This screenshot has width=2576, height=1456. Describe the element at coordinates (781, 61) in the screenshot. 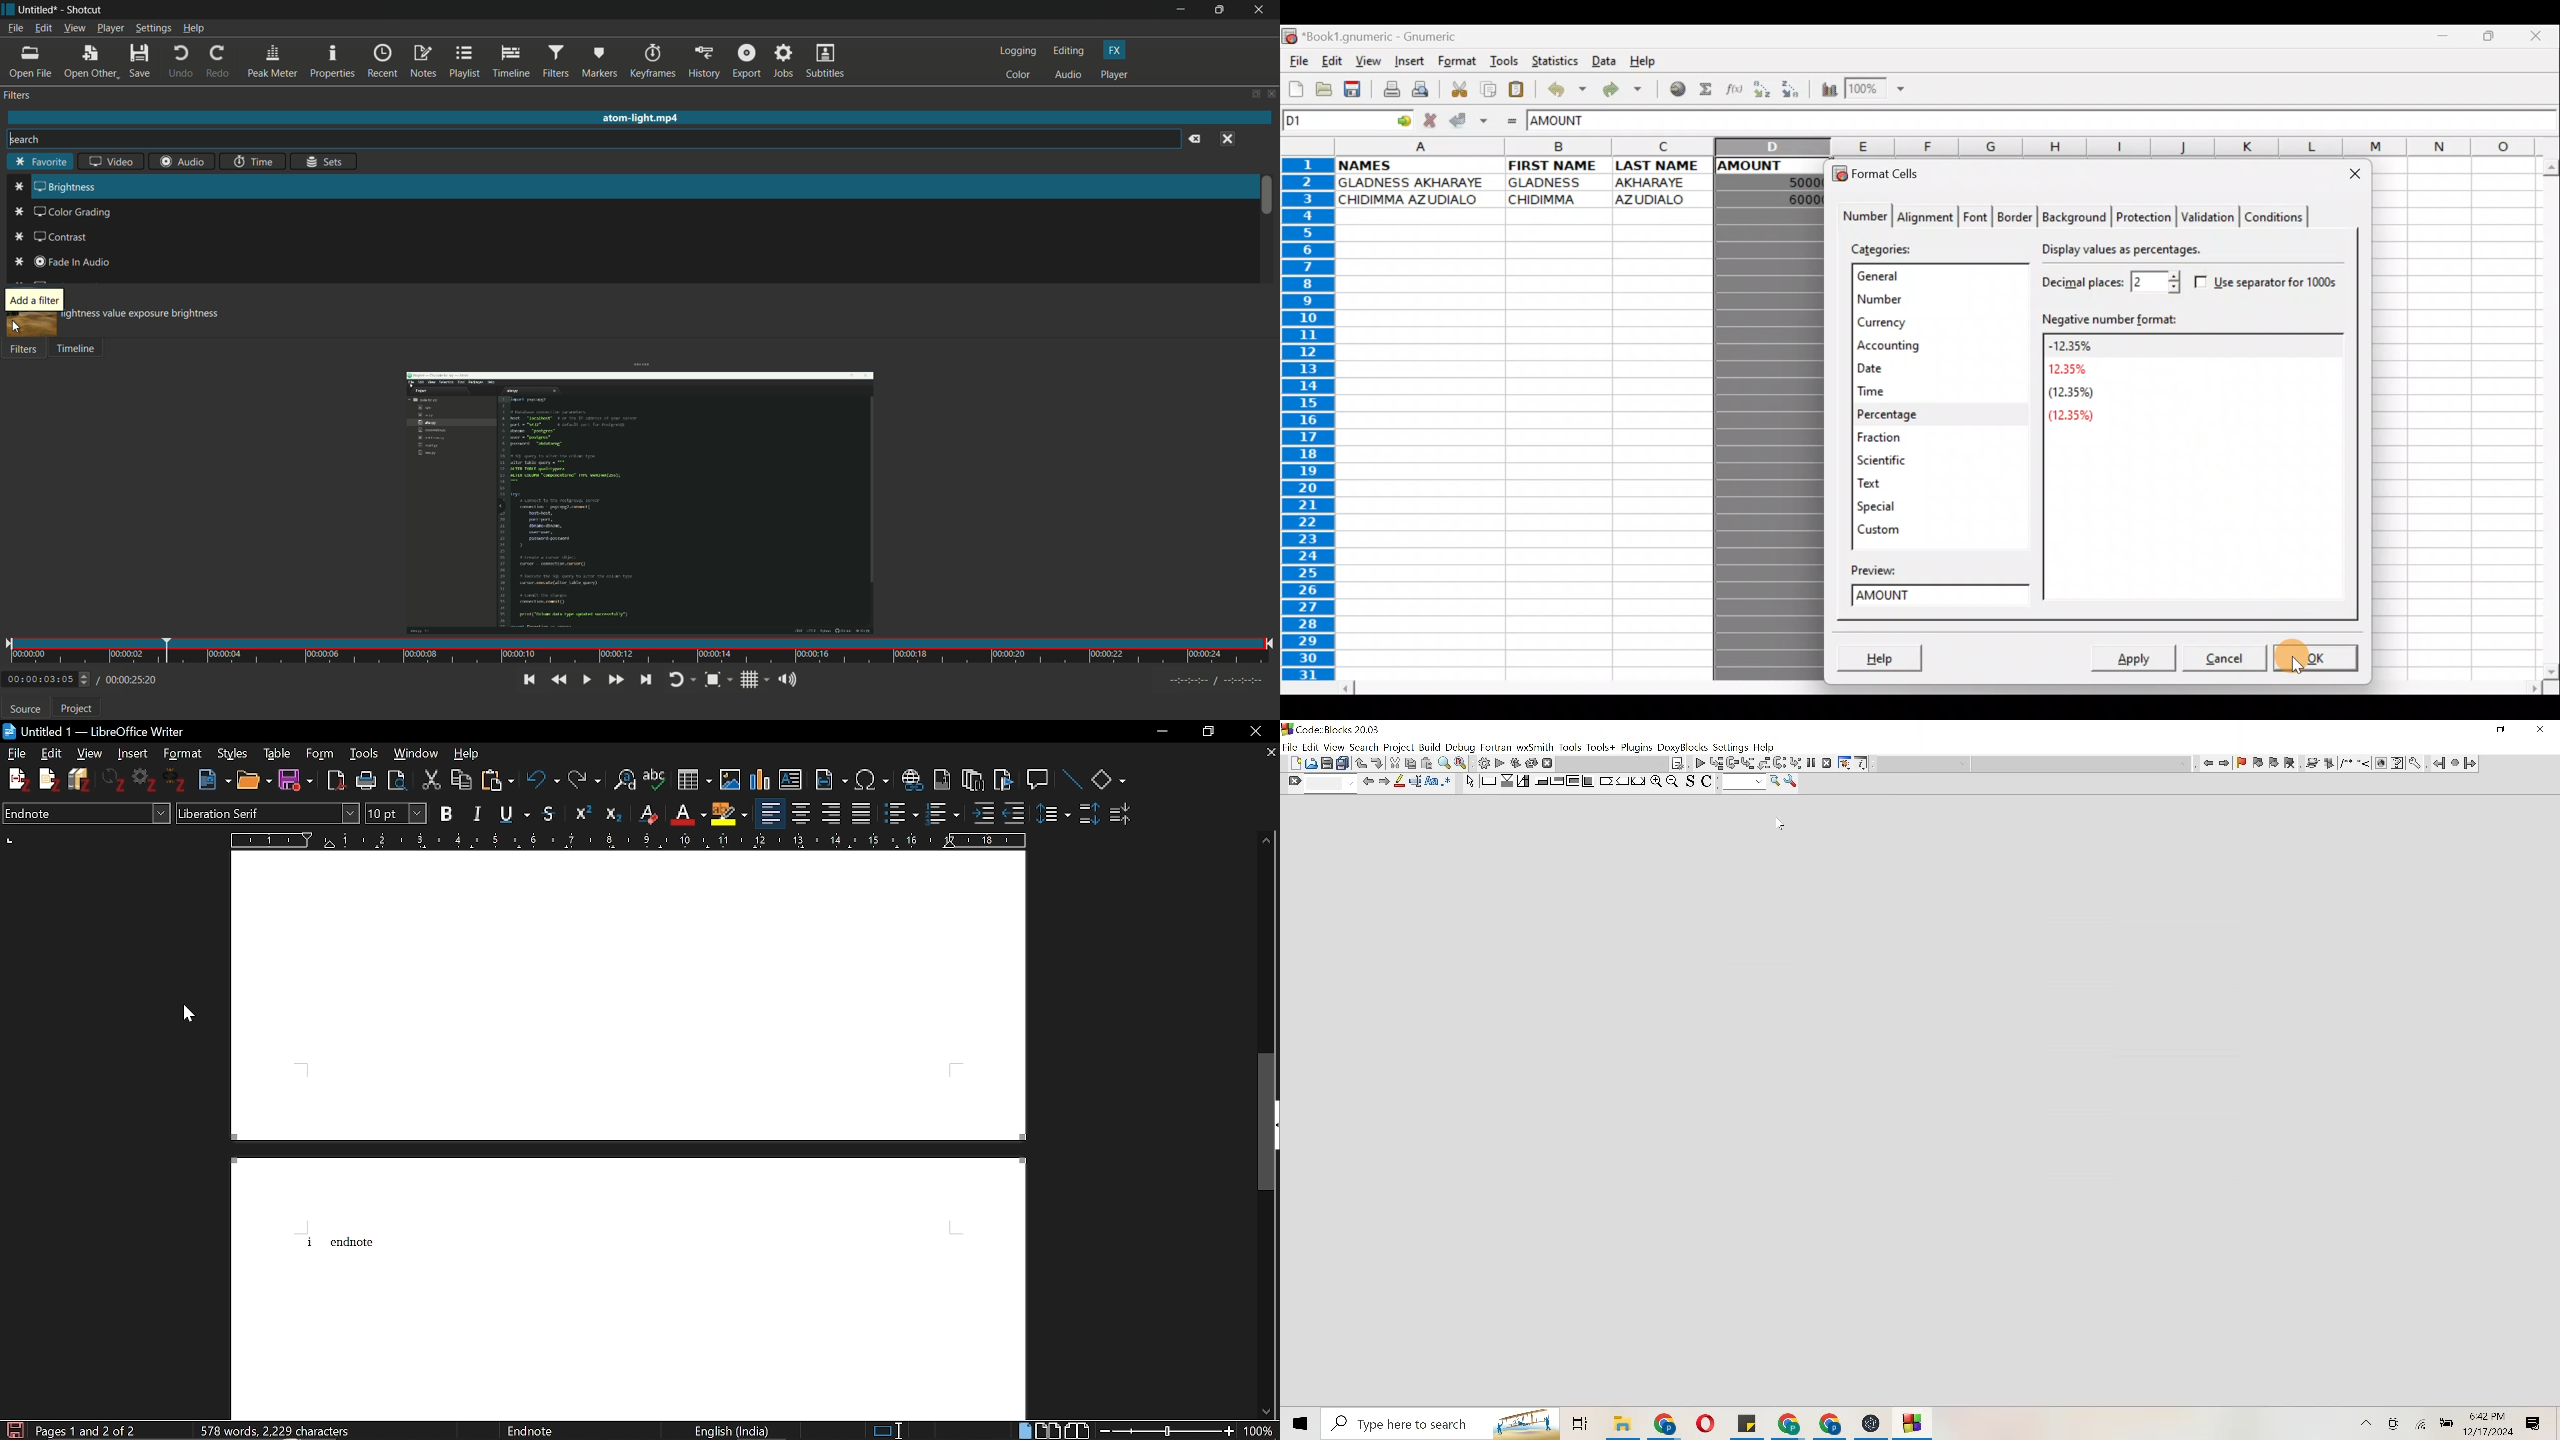

I see `jobs` at that location.